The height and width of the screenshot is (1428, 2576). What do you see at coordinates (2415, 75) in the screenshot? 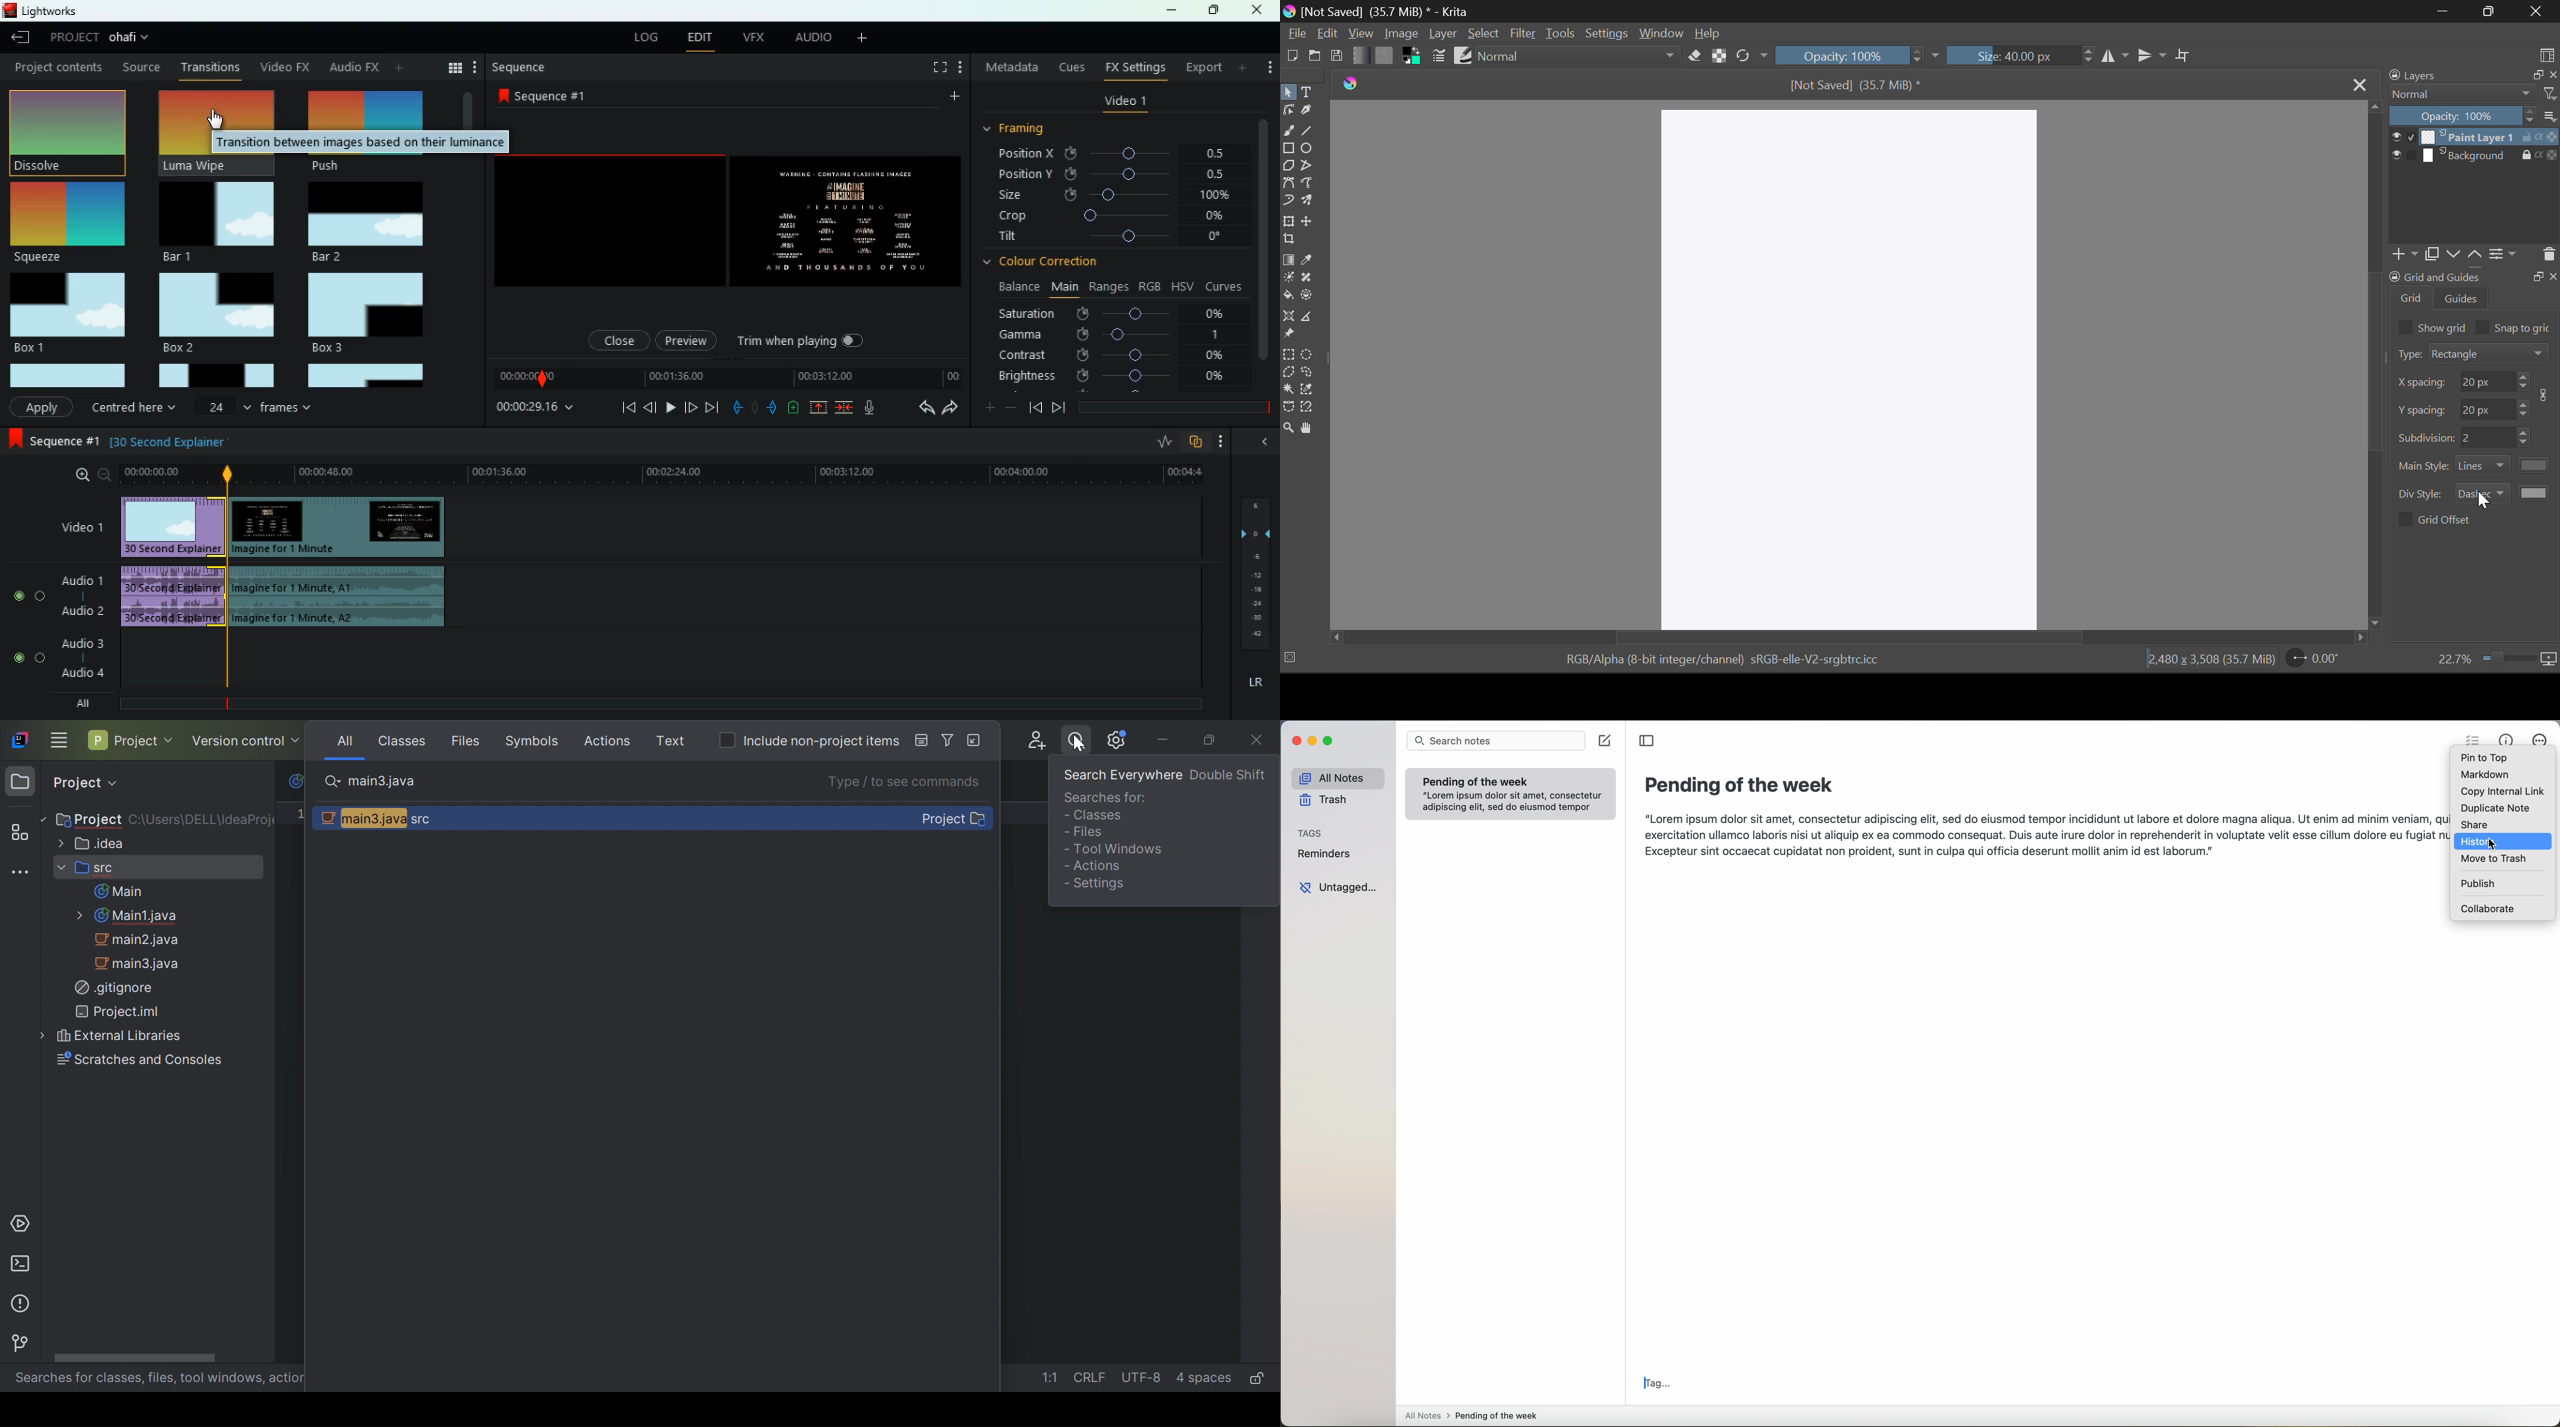
I see `layers` at bounding box center [2415, 75].